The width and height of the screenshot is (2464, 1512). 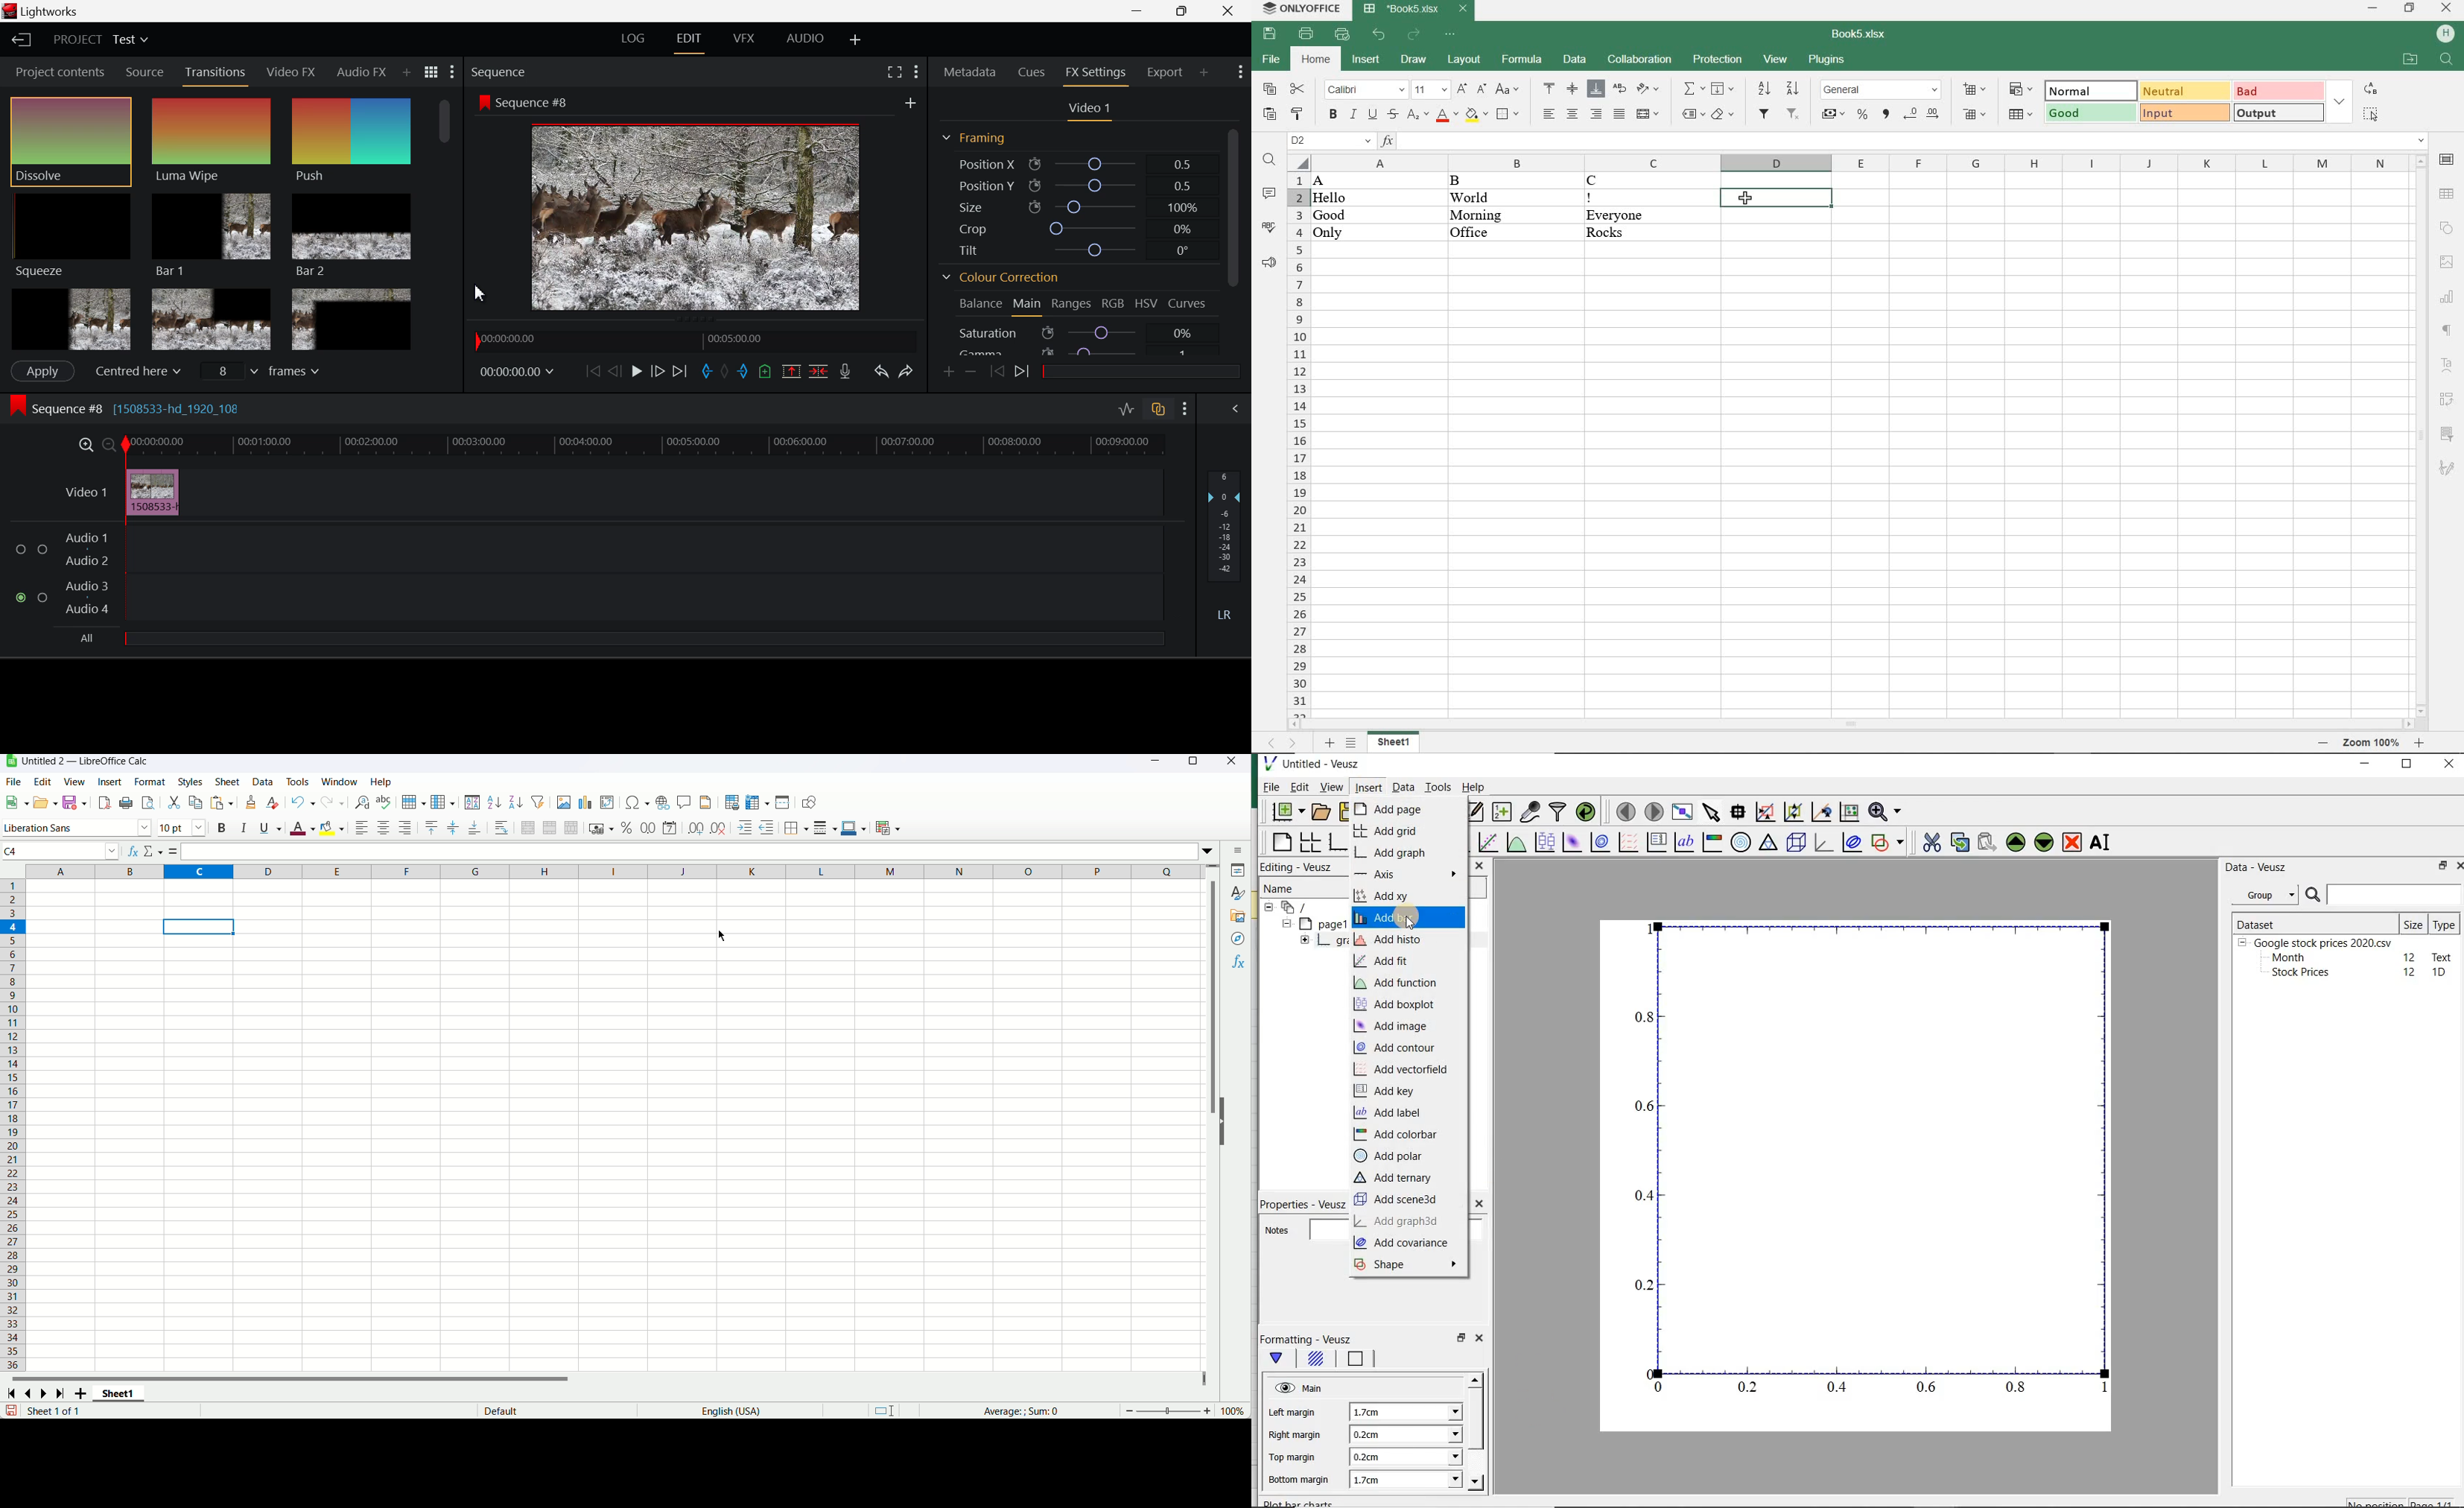 I want to click on Merge cells, so click(x=549, y=828).